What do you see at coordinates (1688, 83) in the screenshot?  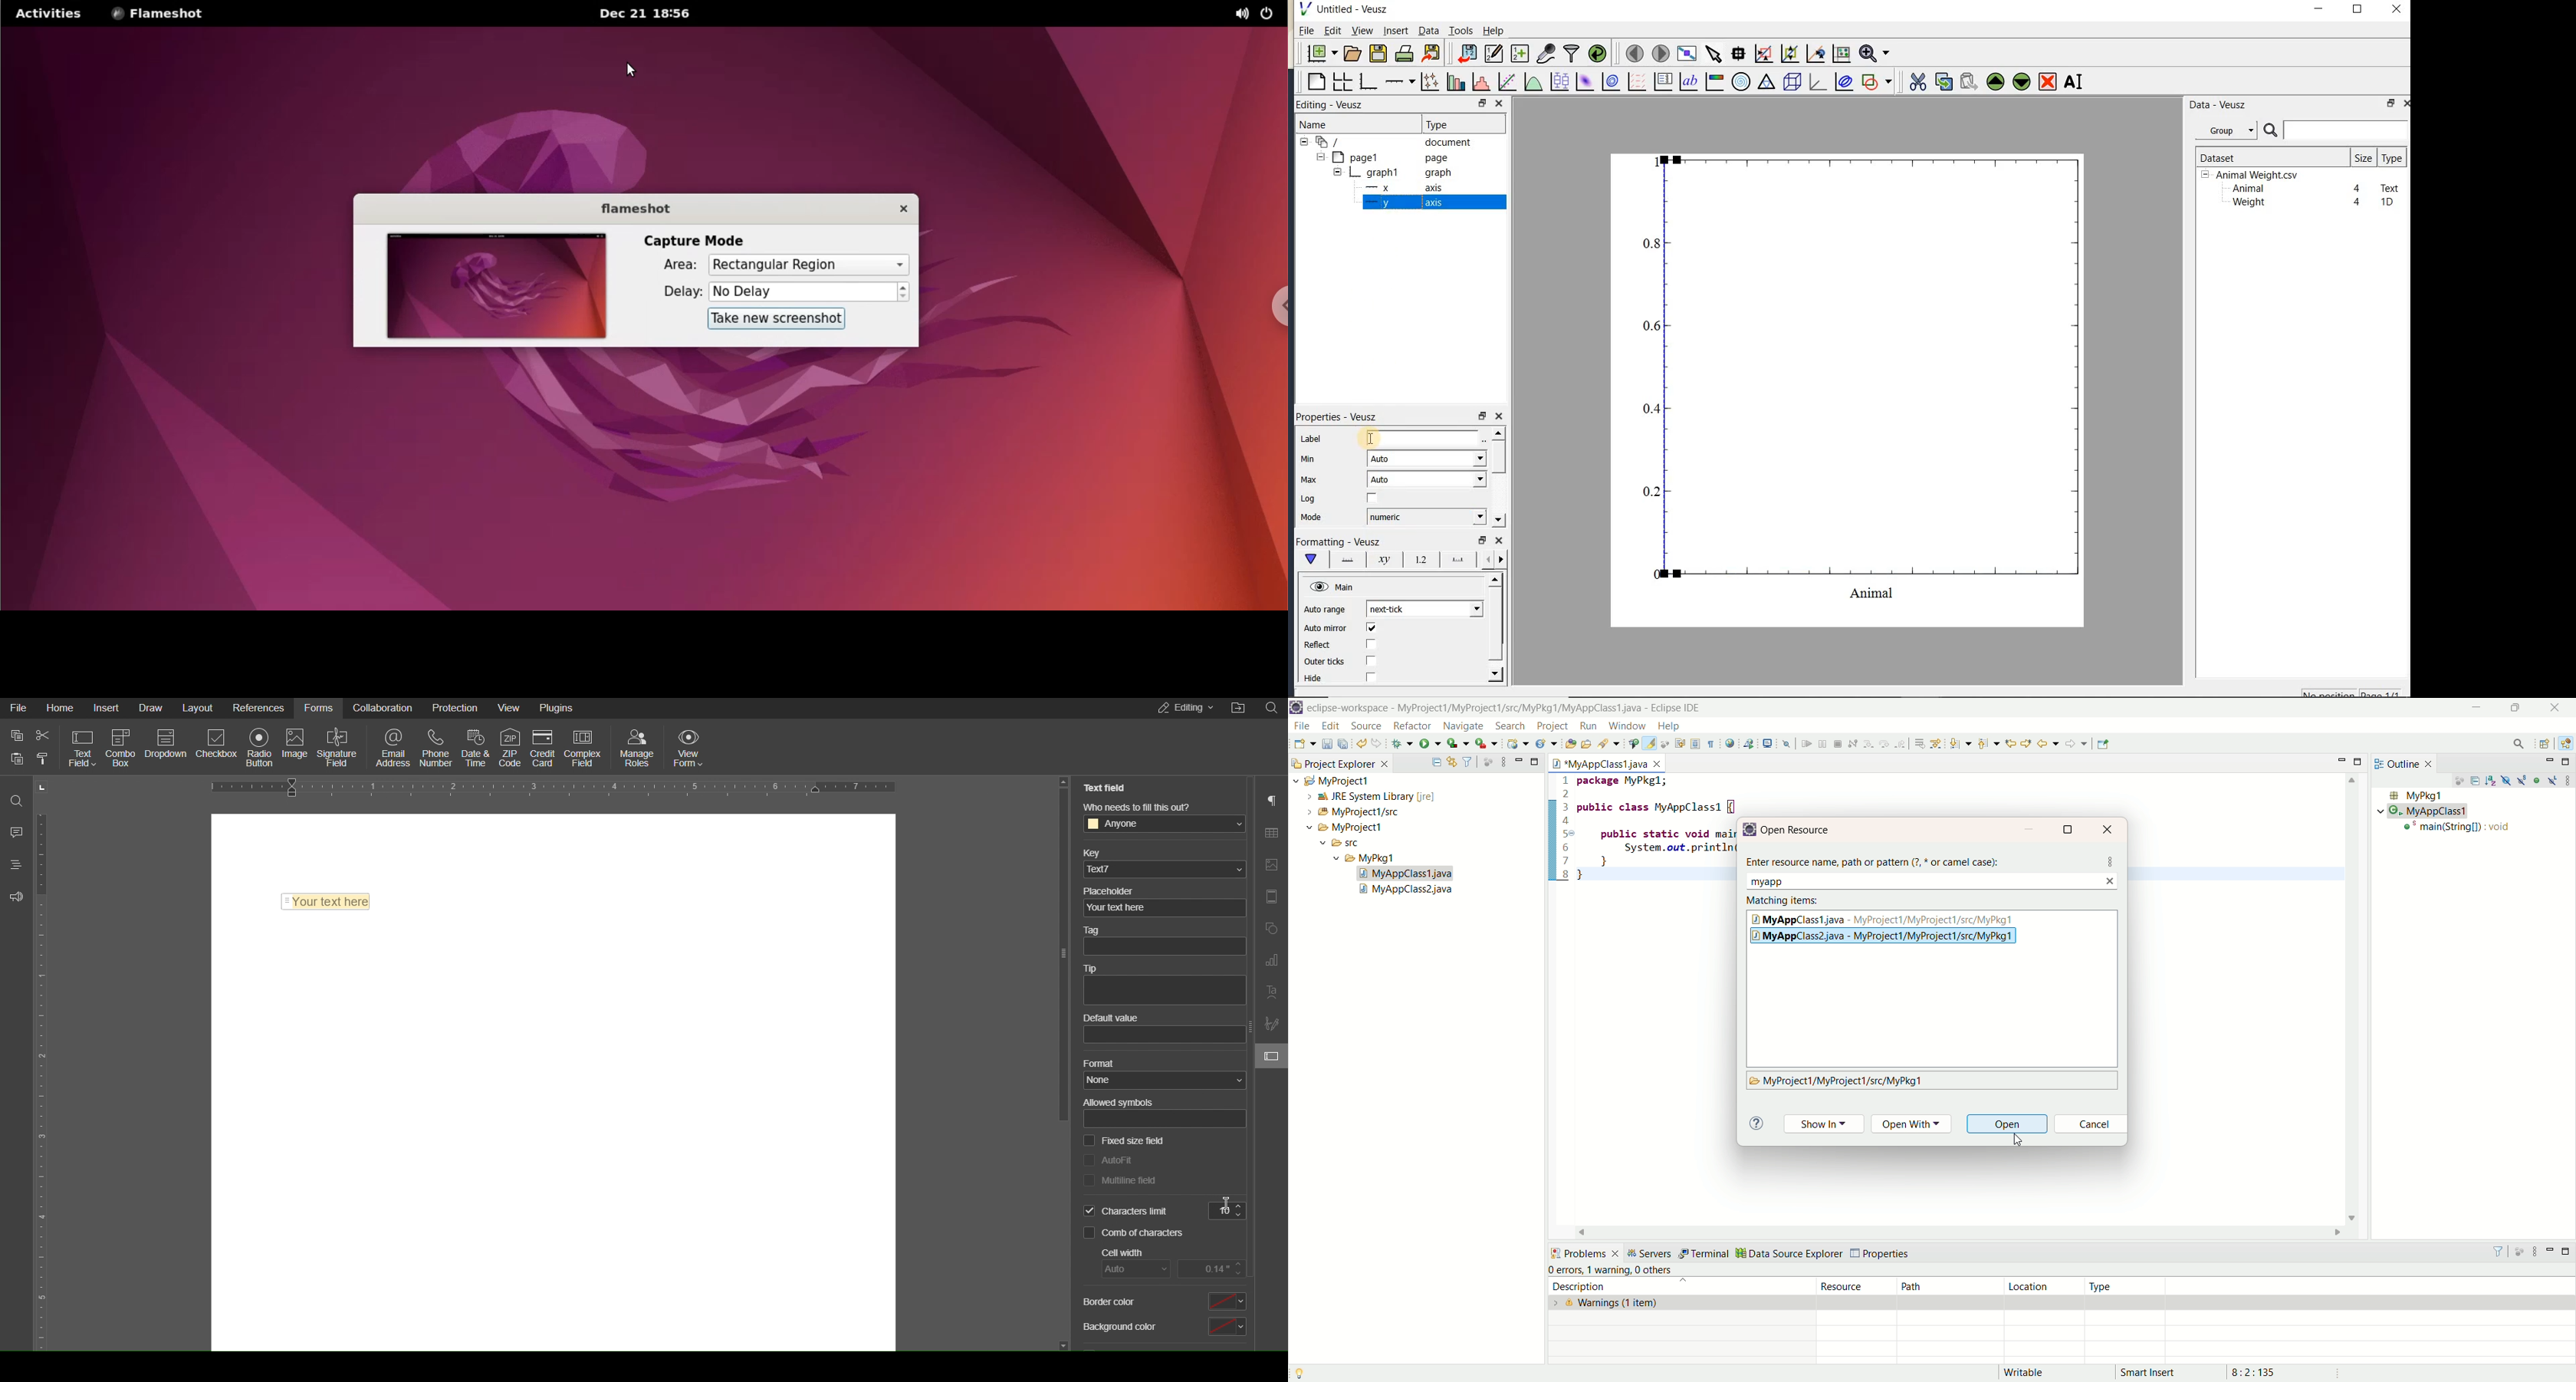 I see `text label` at bounding box center [1688, 83].